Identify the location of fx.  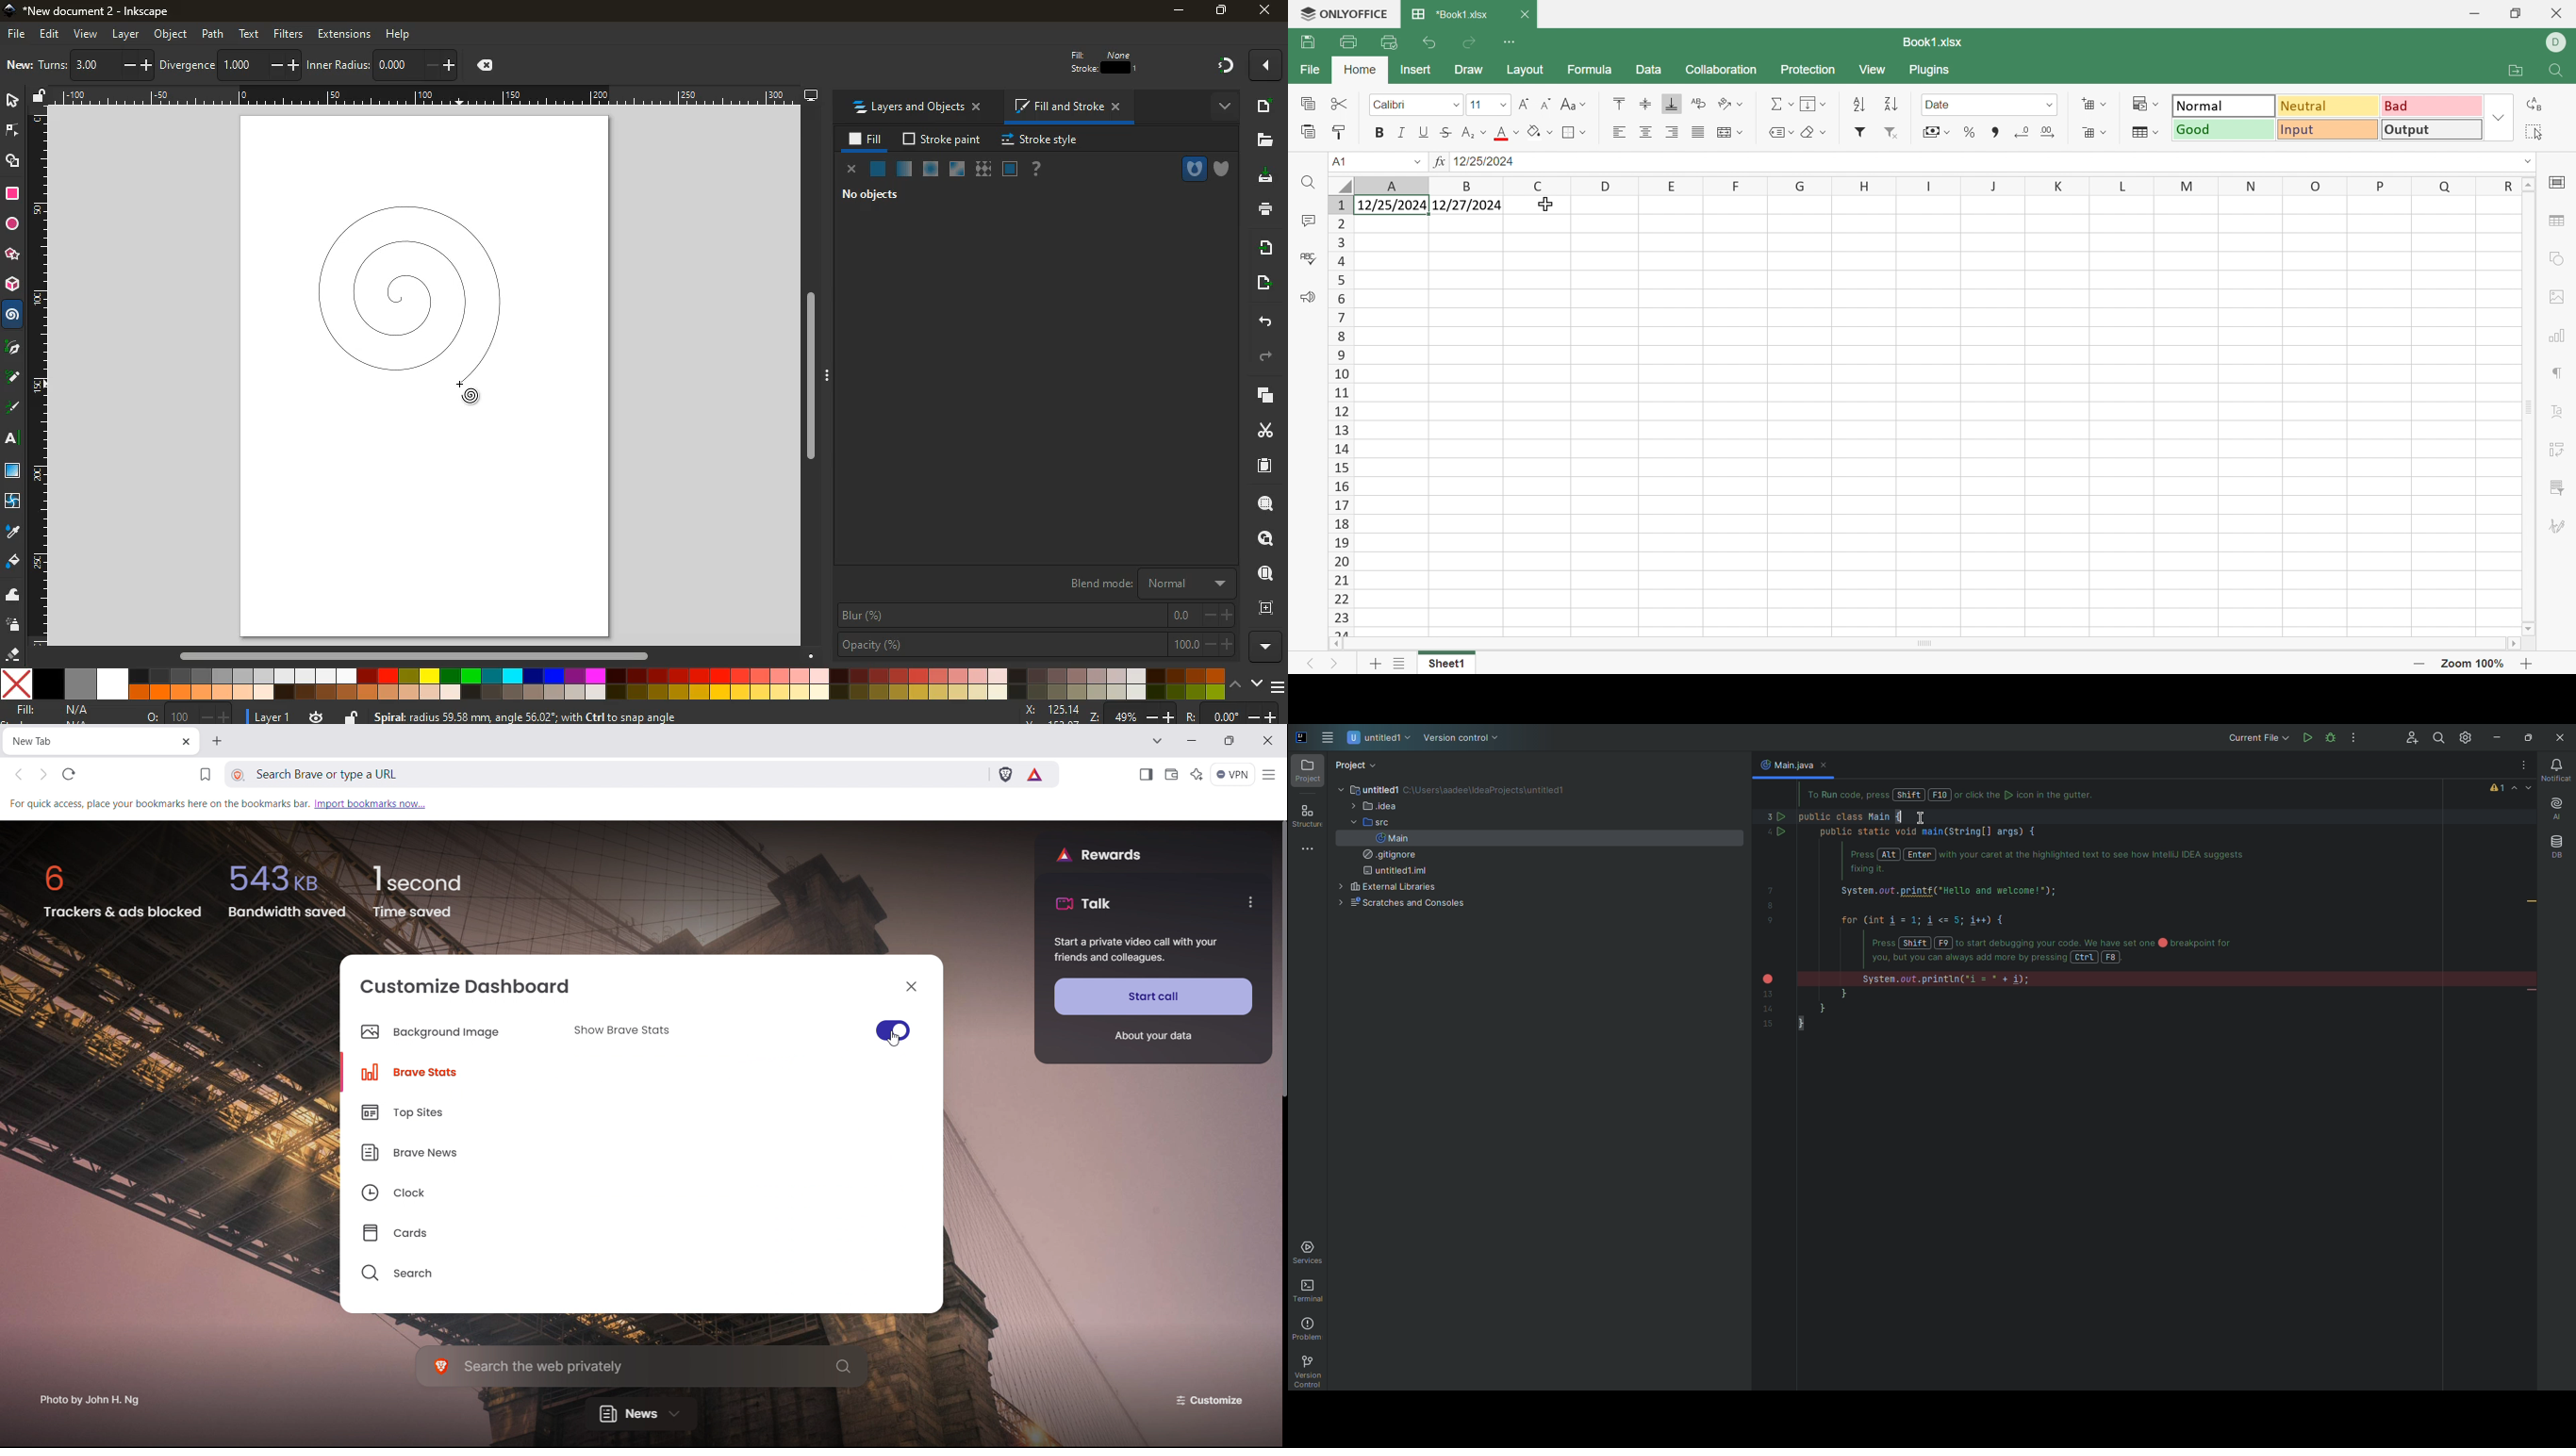
(1438, 162).